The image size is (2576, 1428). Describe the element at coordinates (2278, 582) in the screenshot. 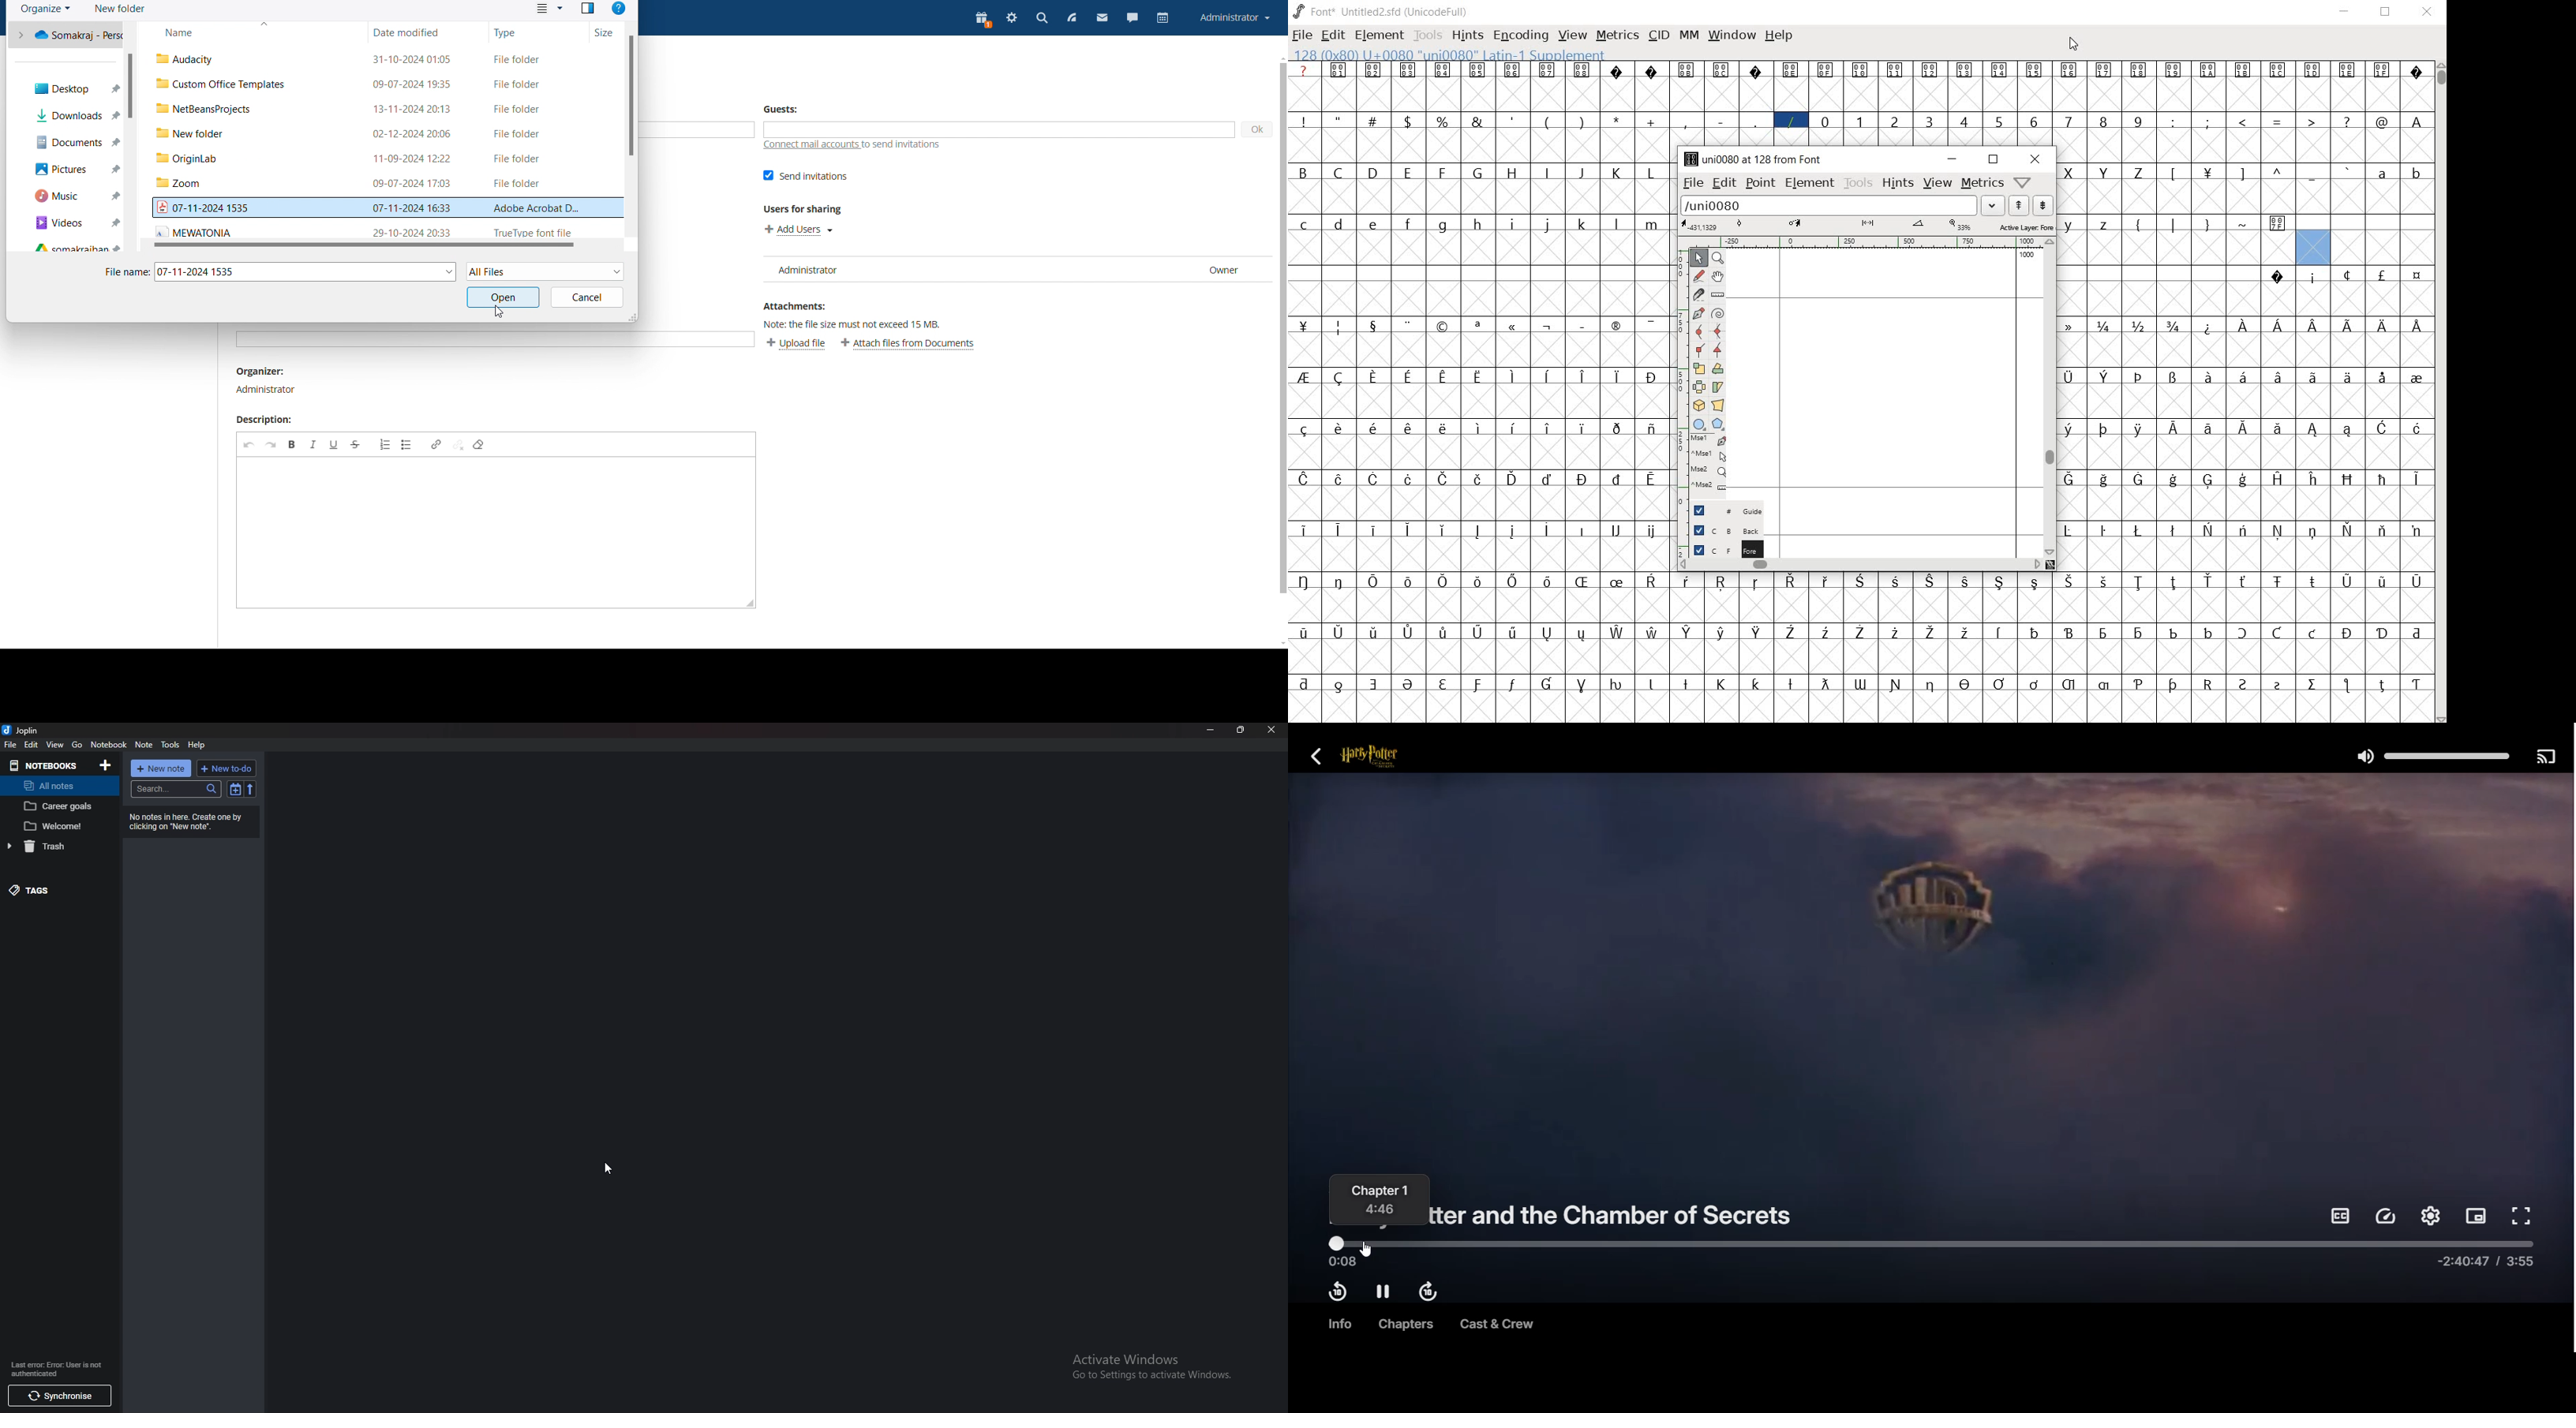

I see `glyph` at that location.